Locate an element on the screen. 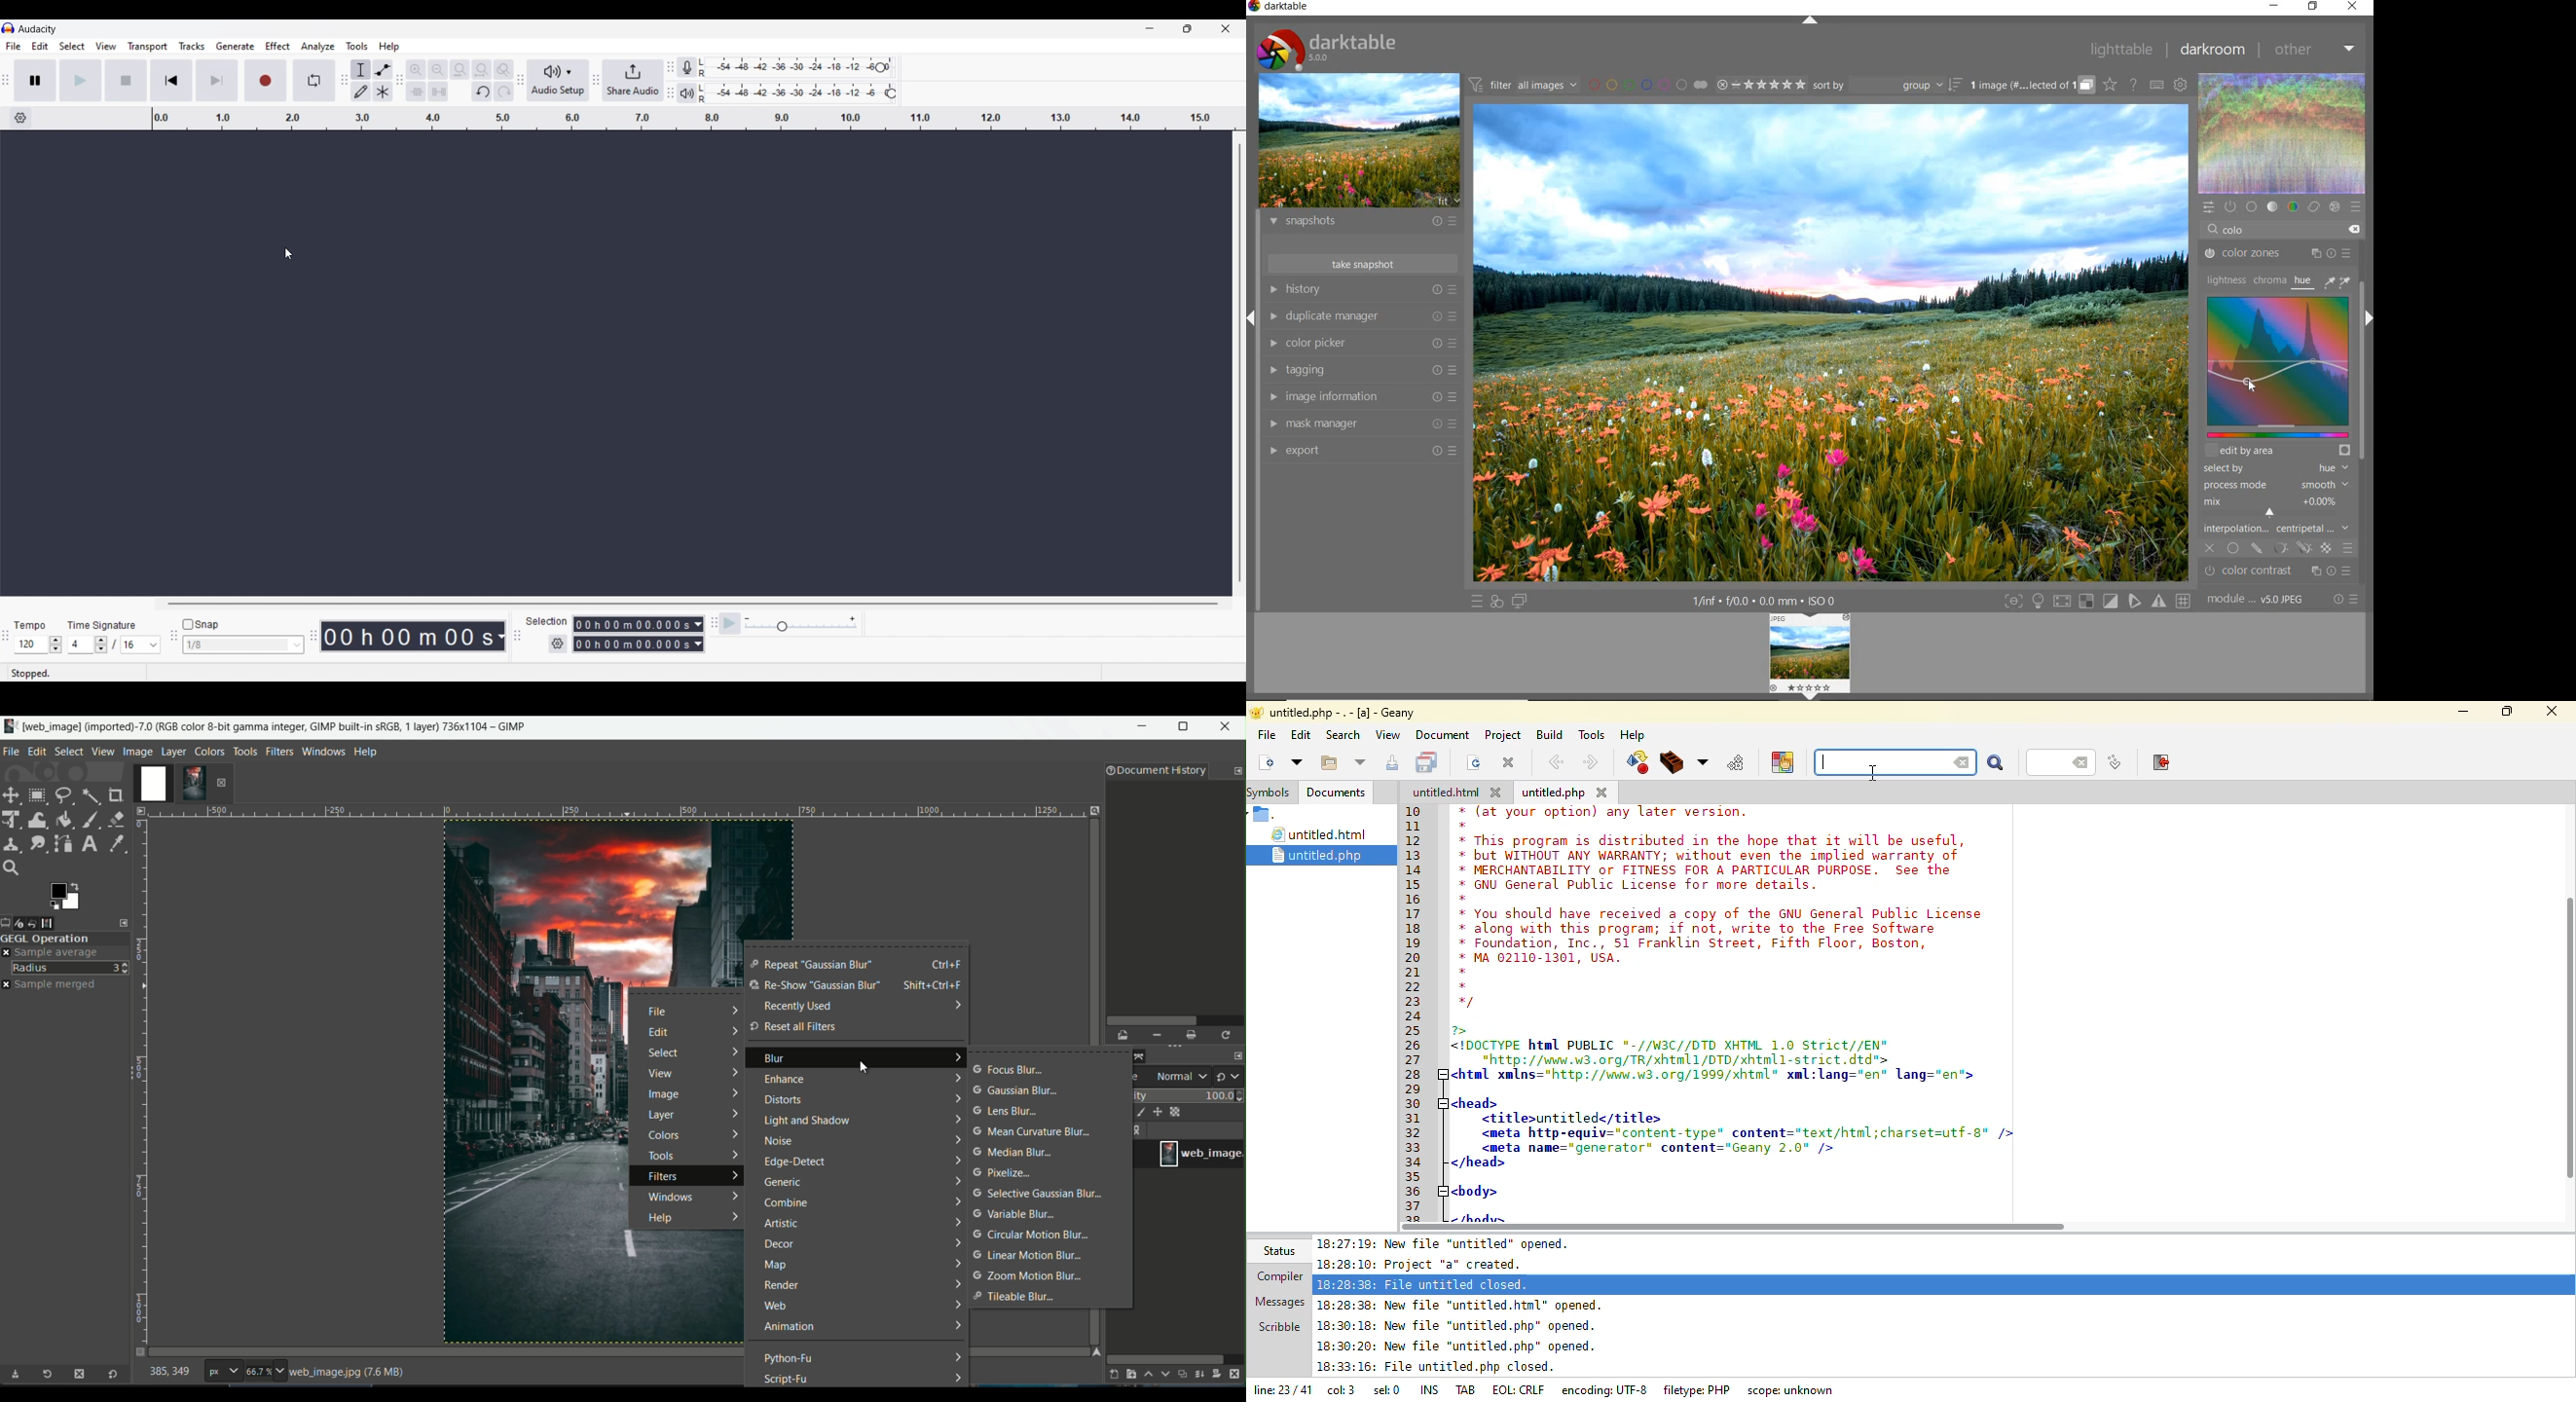 The height and width of the screenshot is (1428, 2576). cursor is located at coordinates (865, 1066).